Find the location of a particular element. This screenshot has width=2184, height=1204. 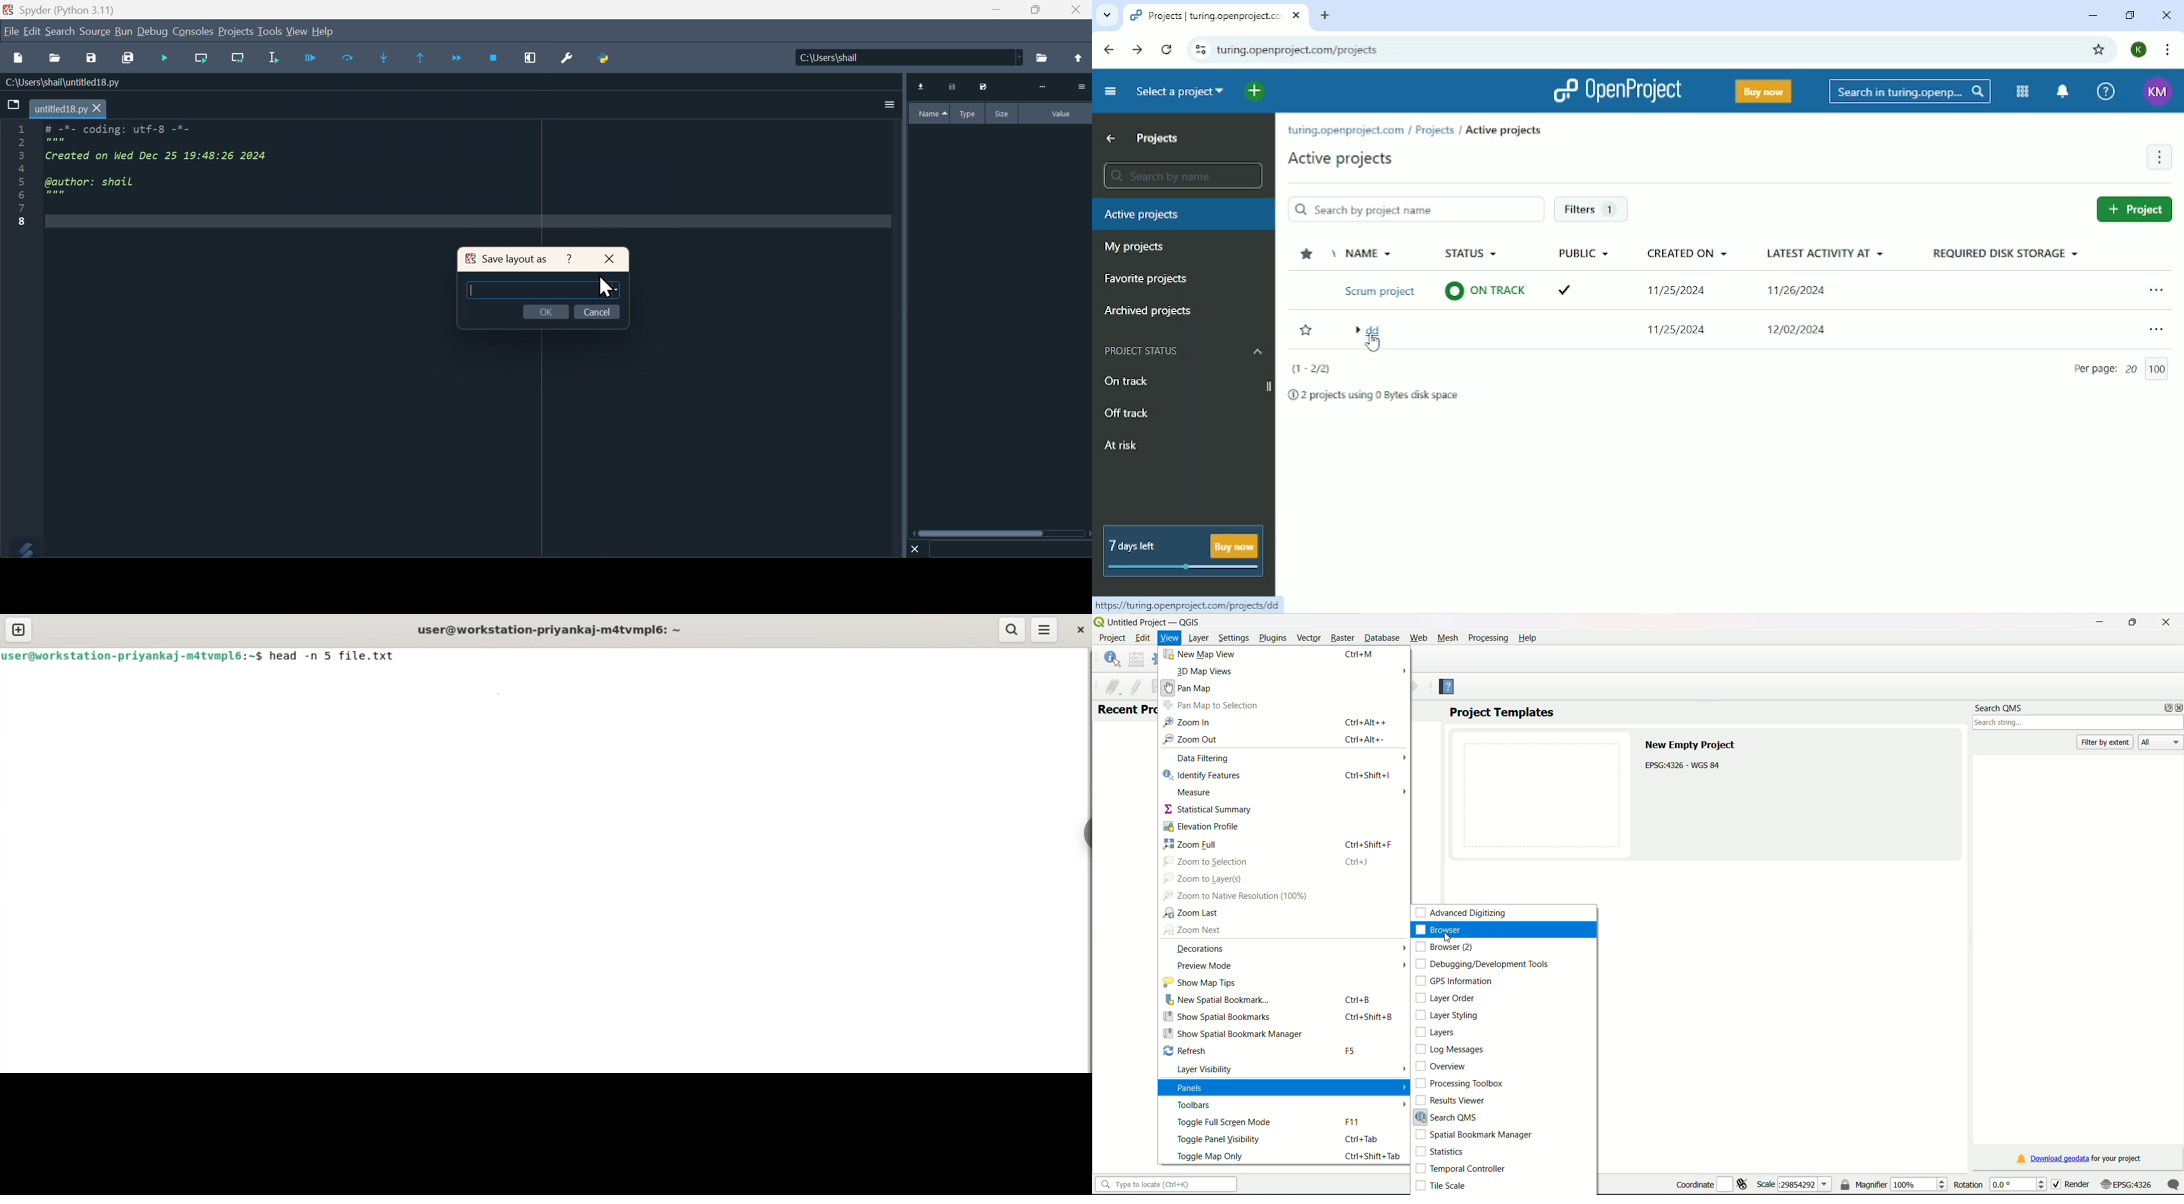

scale is located at coordinates (2147, 1186).